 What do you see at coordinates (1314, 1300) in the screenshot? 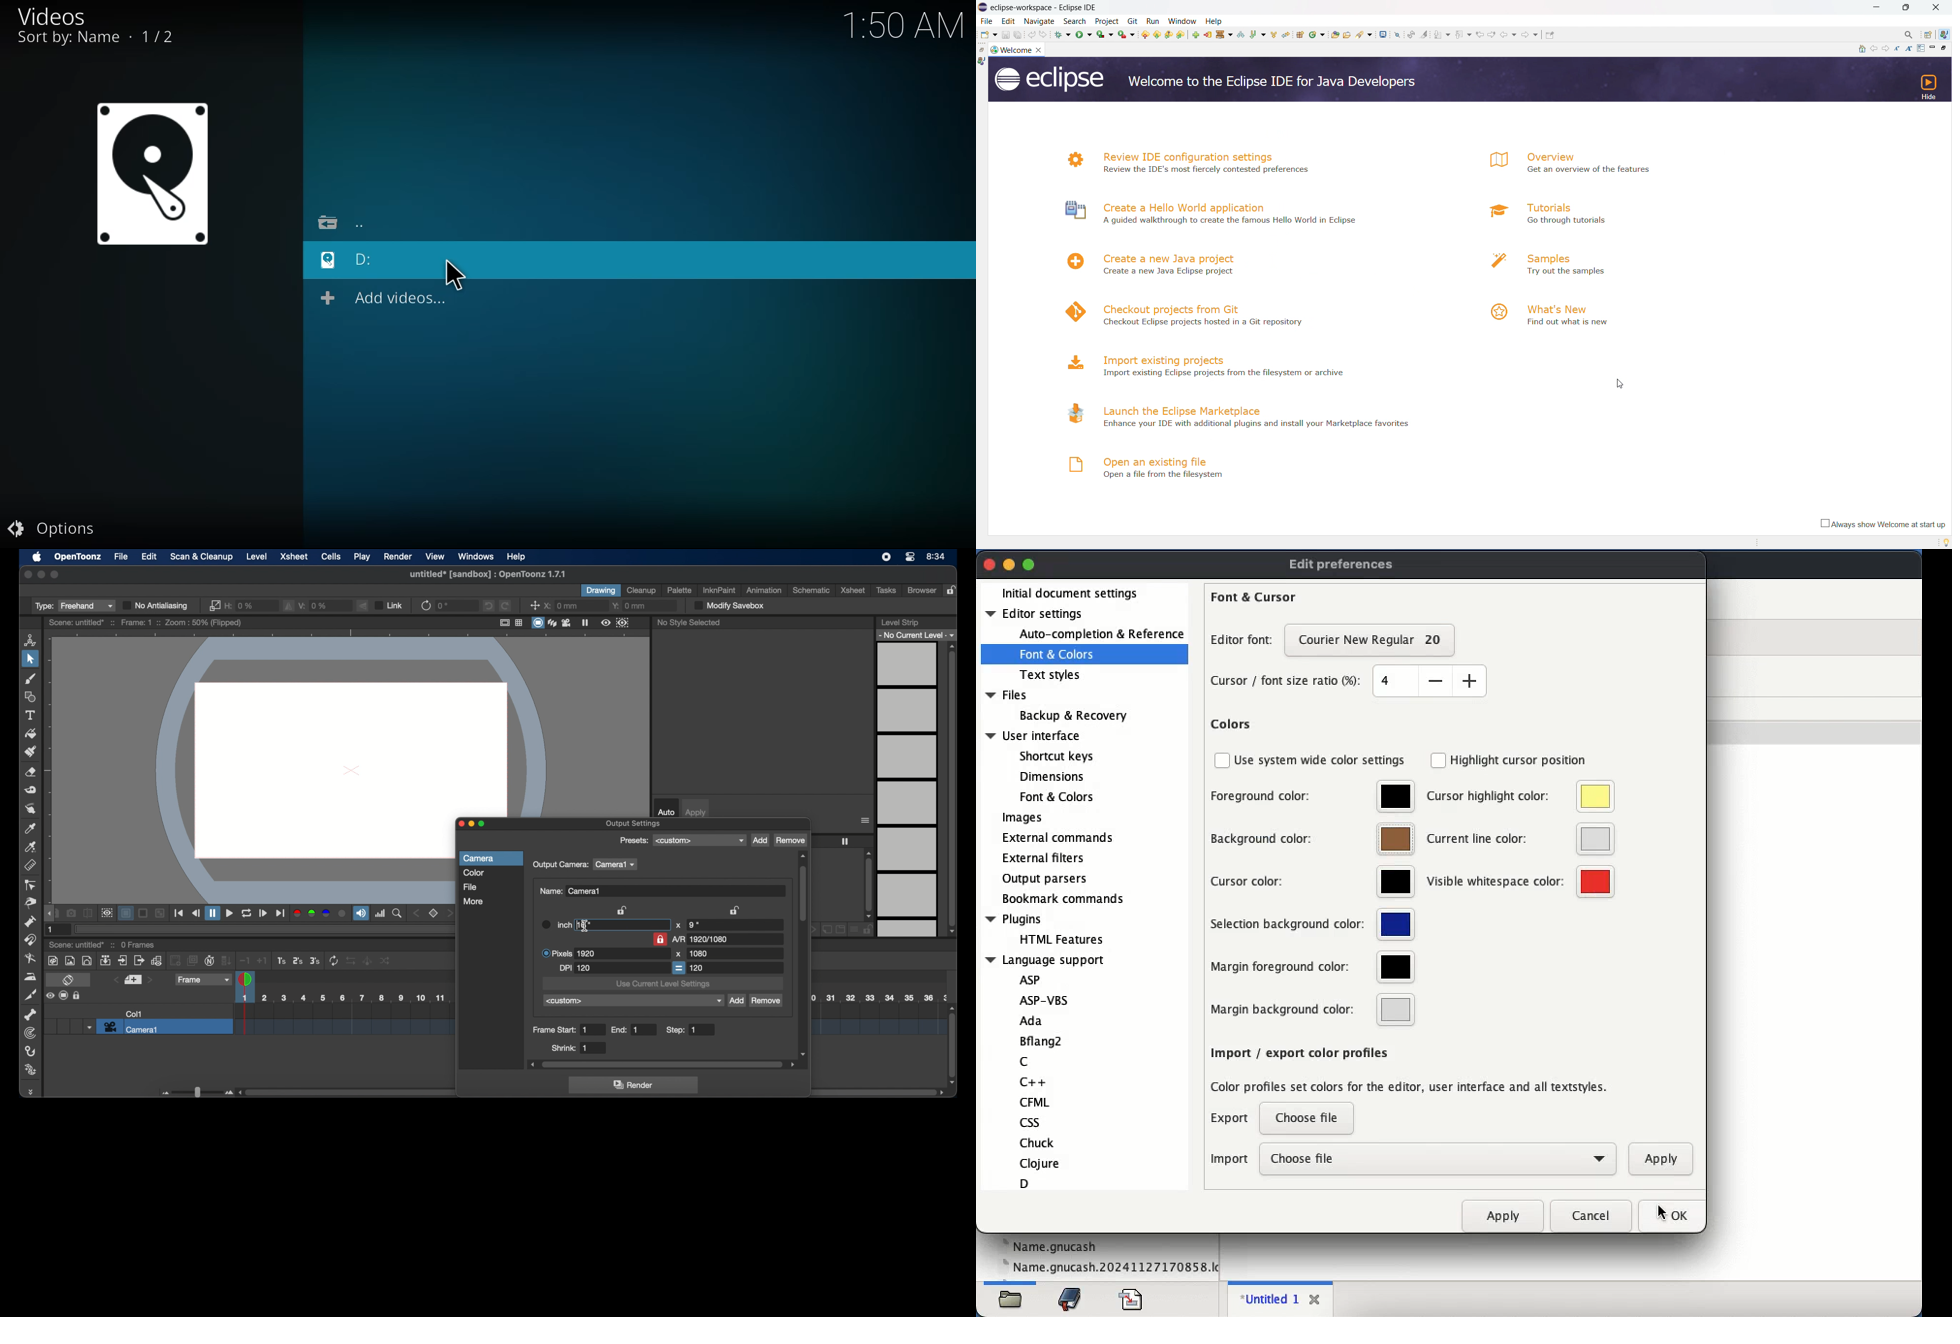
I see `close` at bounding box center [1314, 1300].